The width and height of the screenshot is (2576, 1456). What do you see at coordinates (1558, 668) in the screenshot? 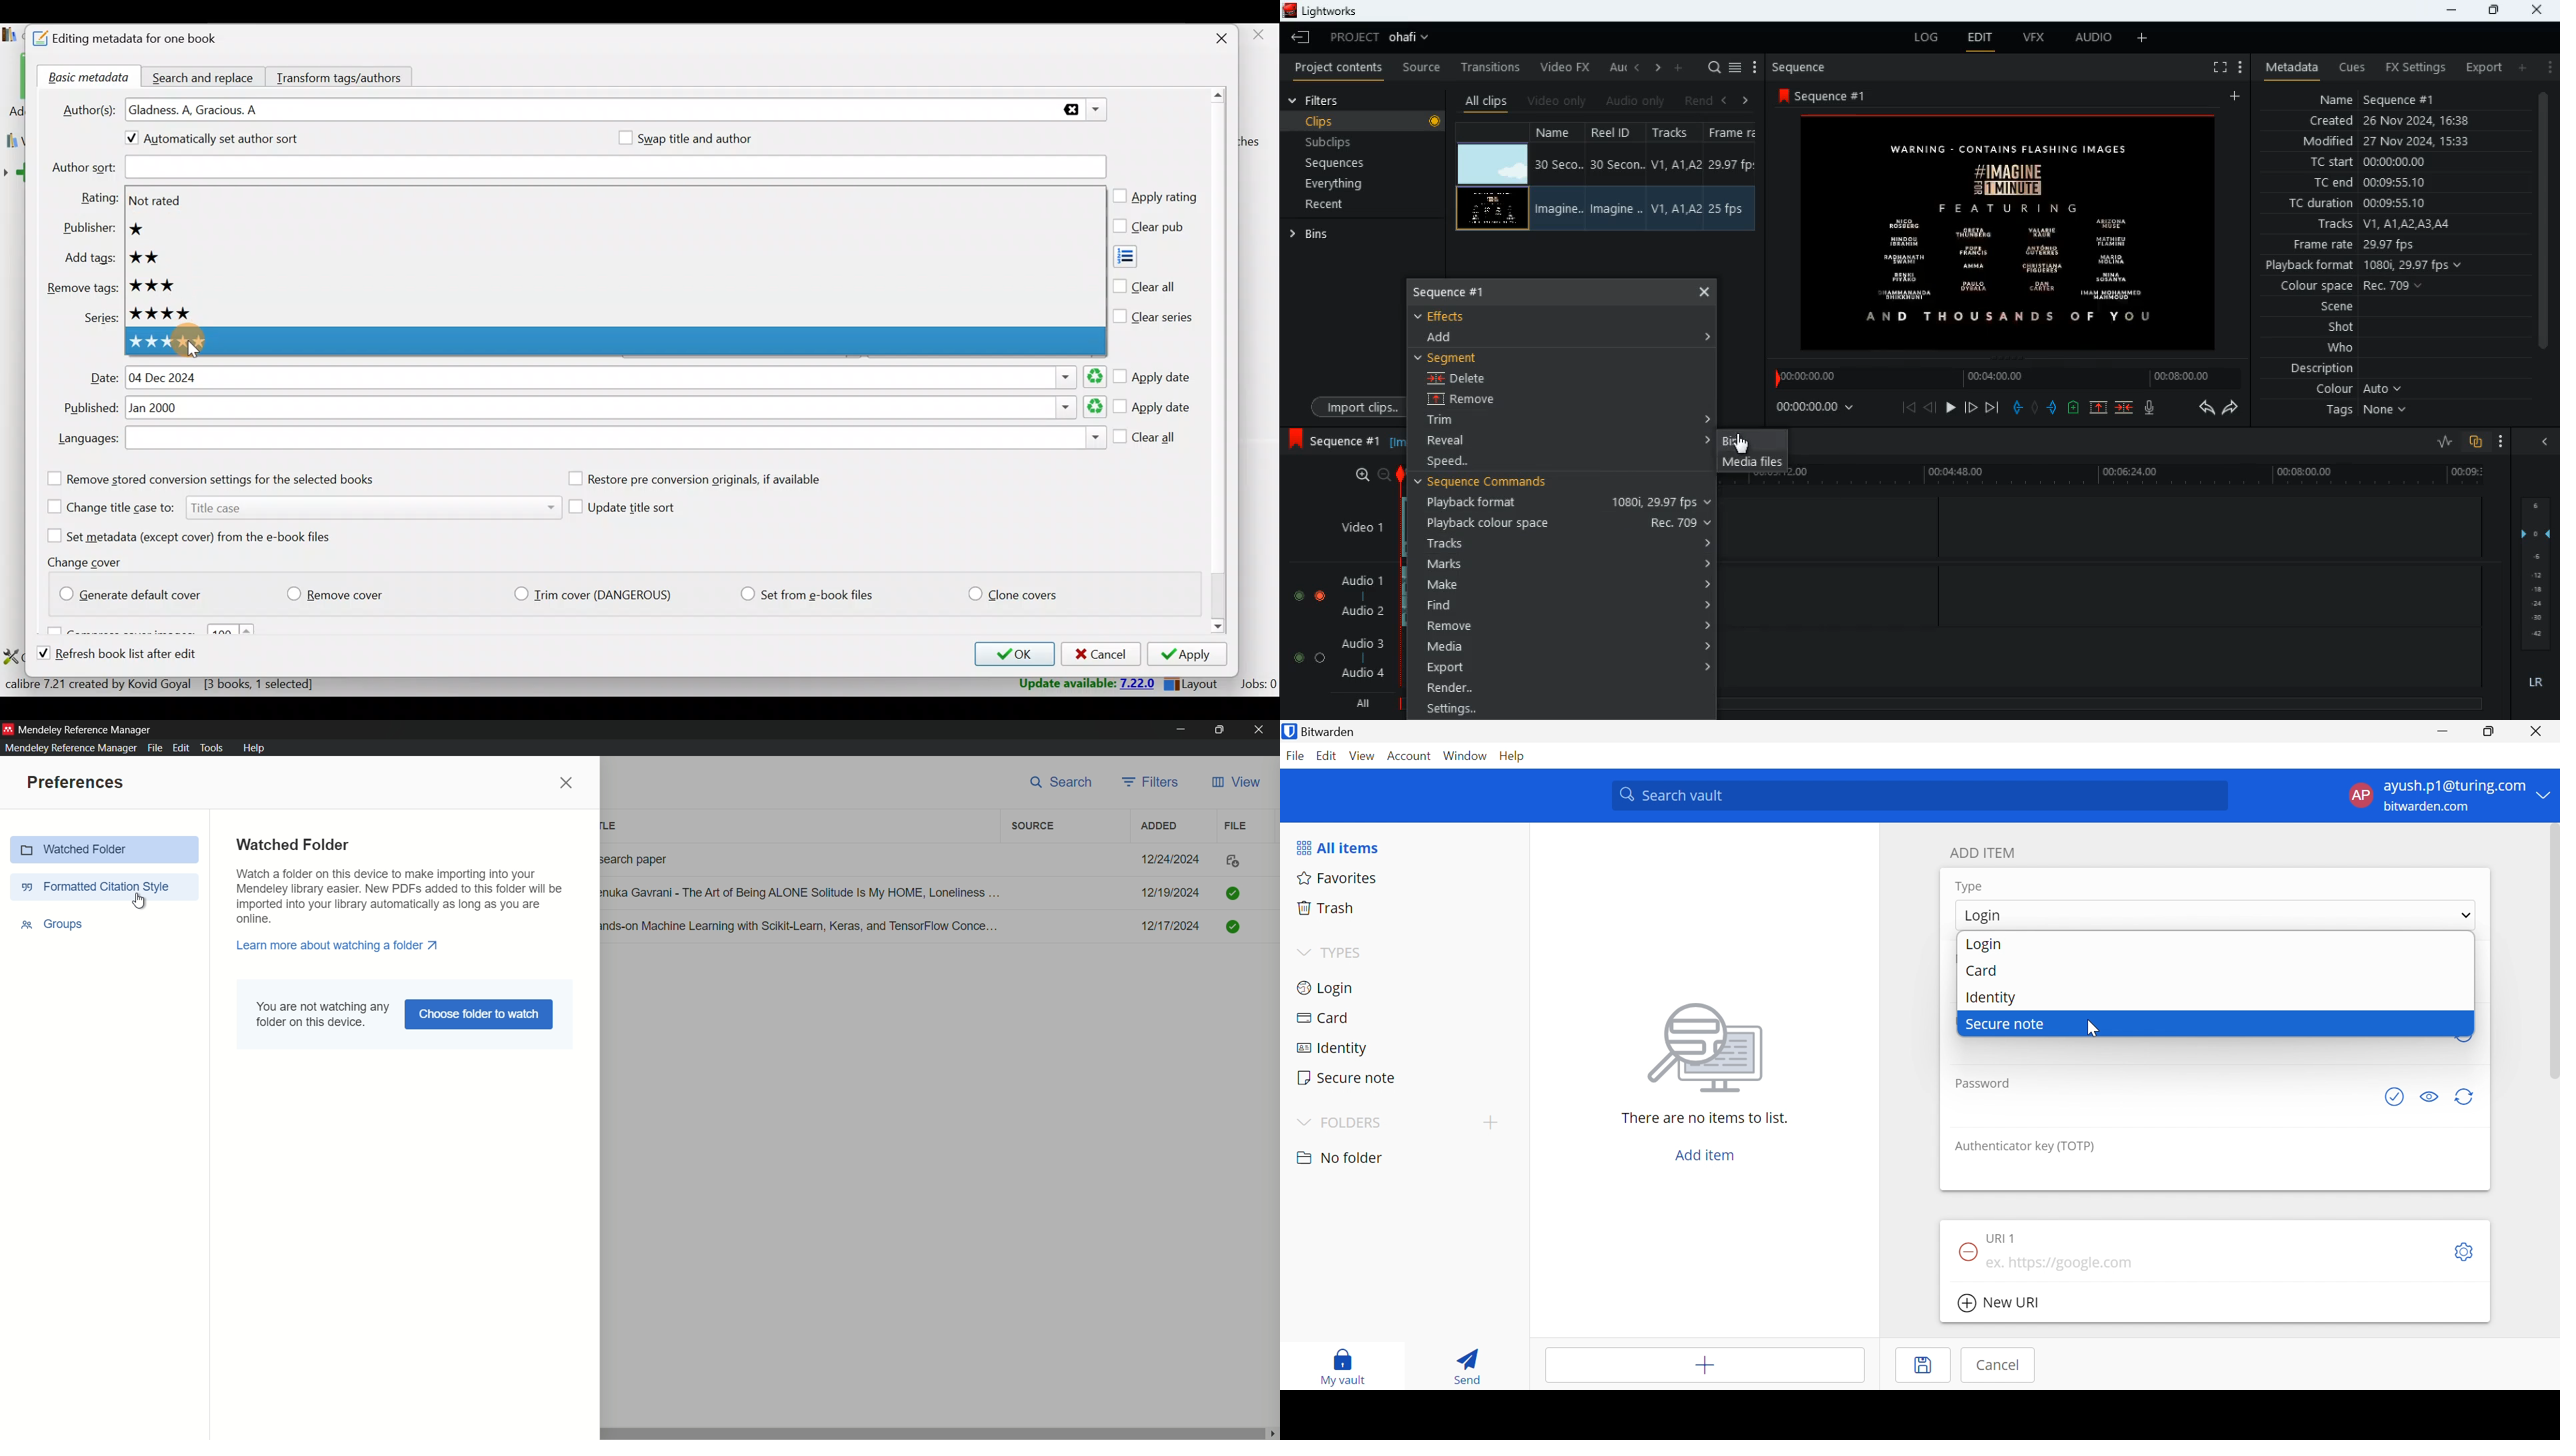
I see `export` at bounding box center [1558, 668].